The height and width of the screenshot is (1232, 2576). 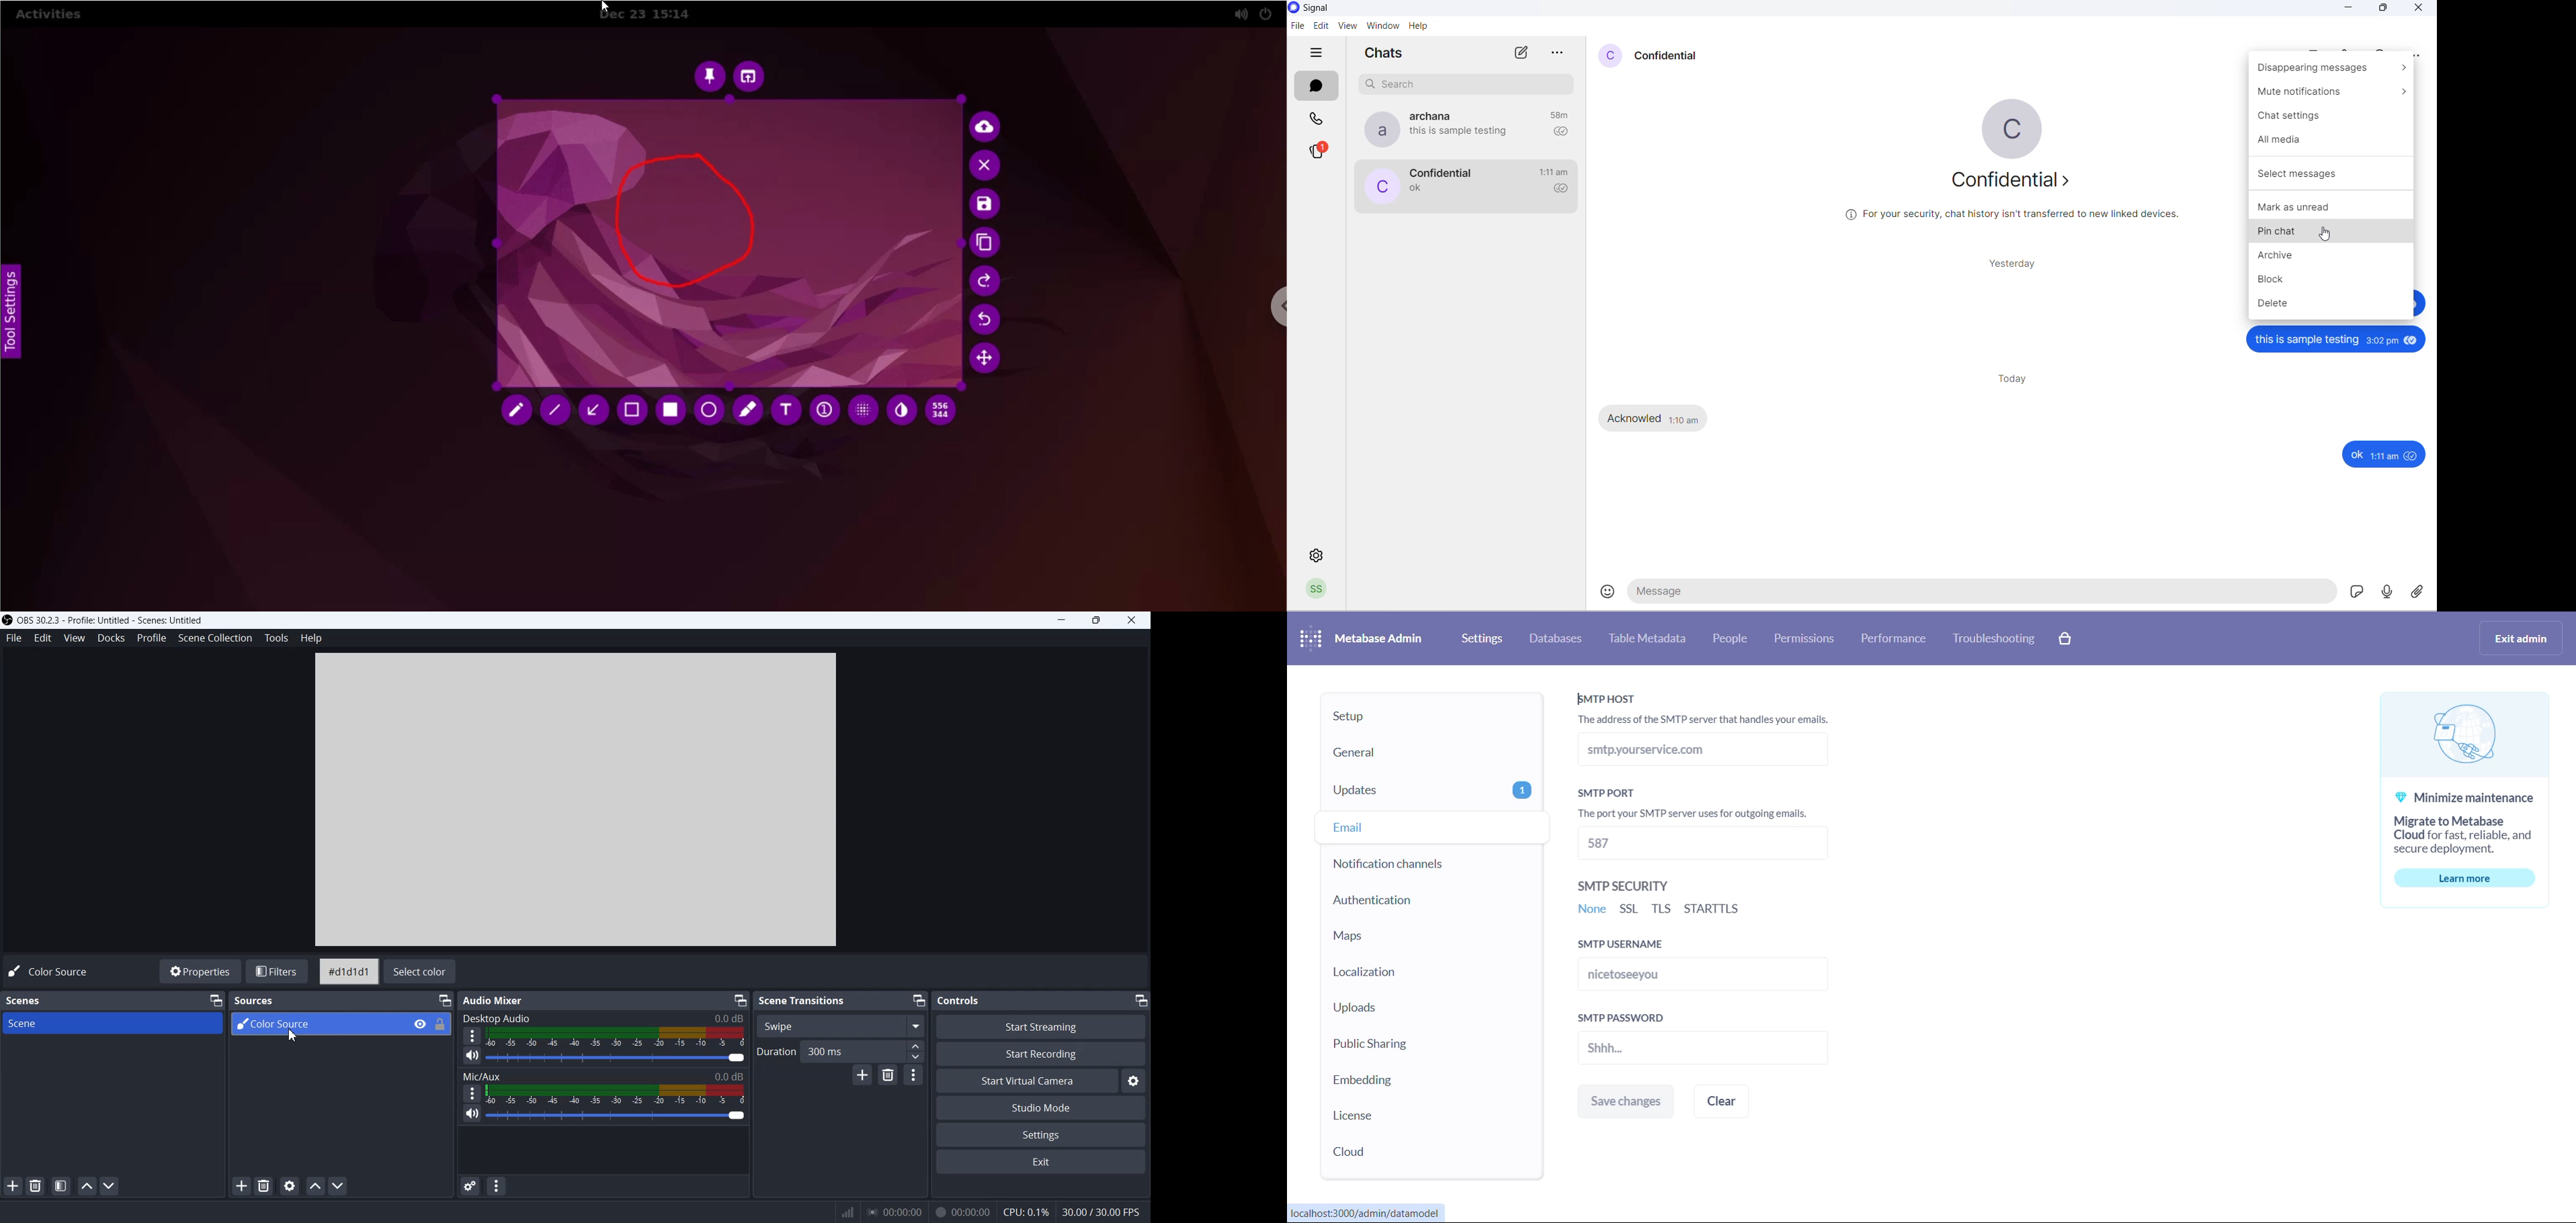 What do you see at coordinates (1983, 595) in the screenshot?
I see `message text area` at bounding box center [1983, 595].